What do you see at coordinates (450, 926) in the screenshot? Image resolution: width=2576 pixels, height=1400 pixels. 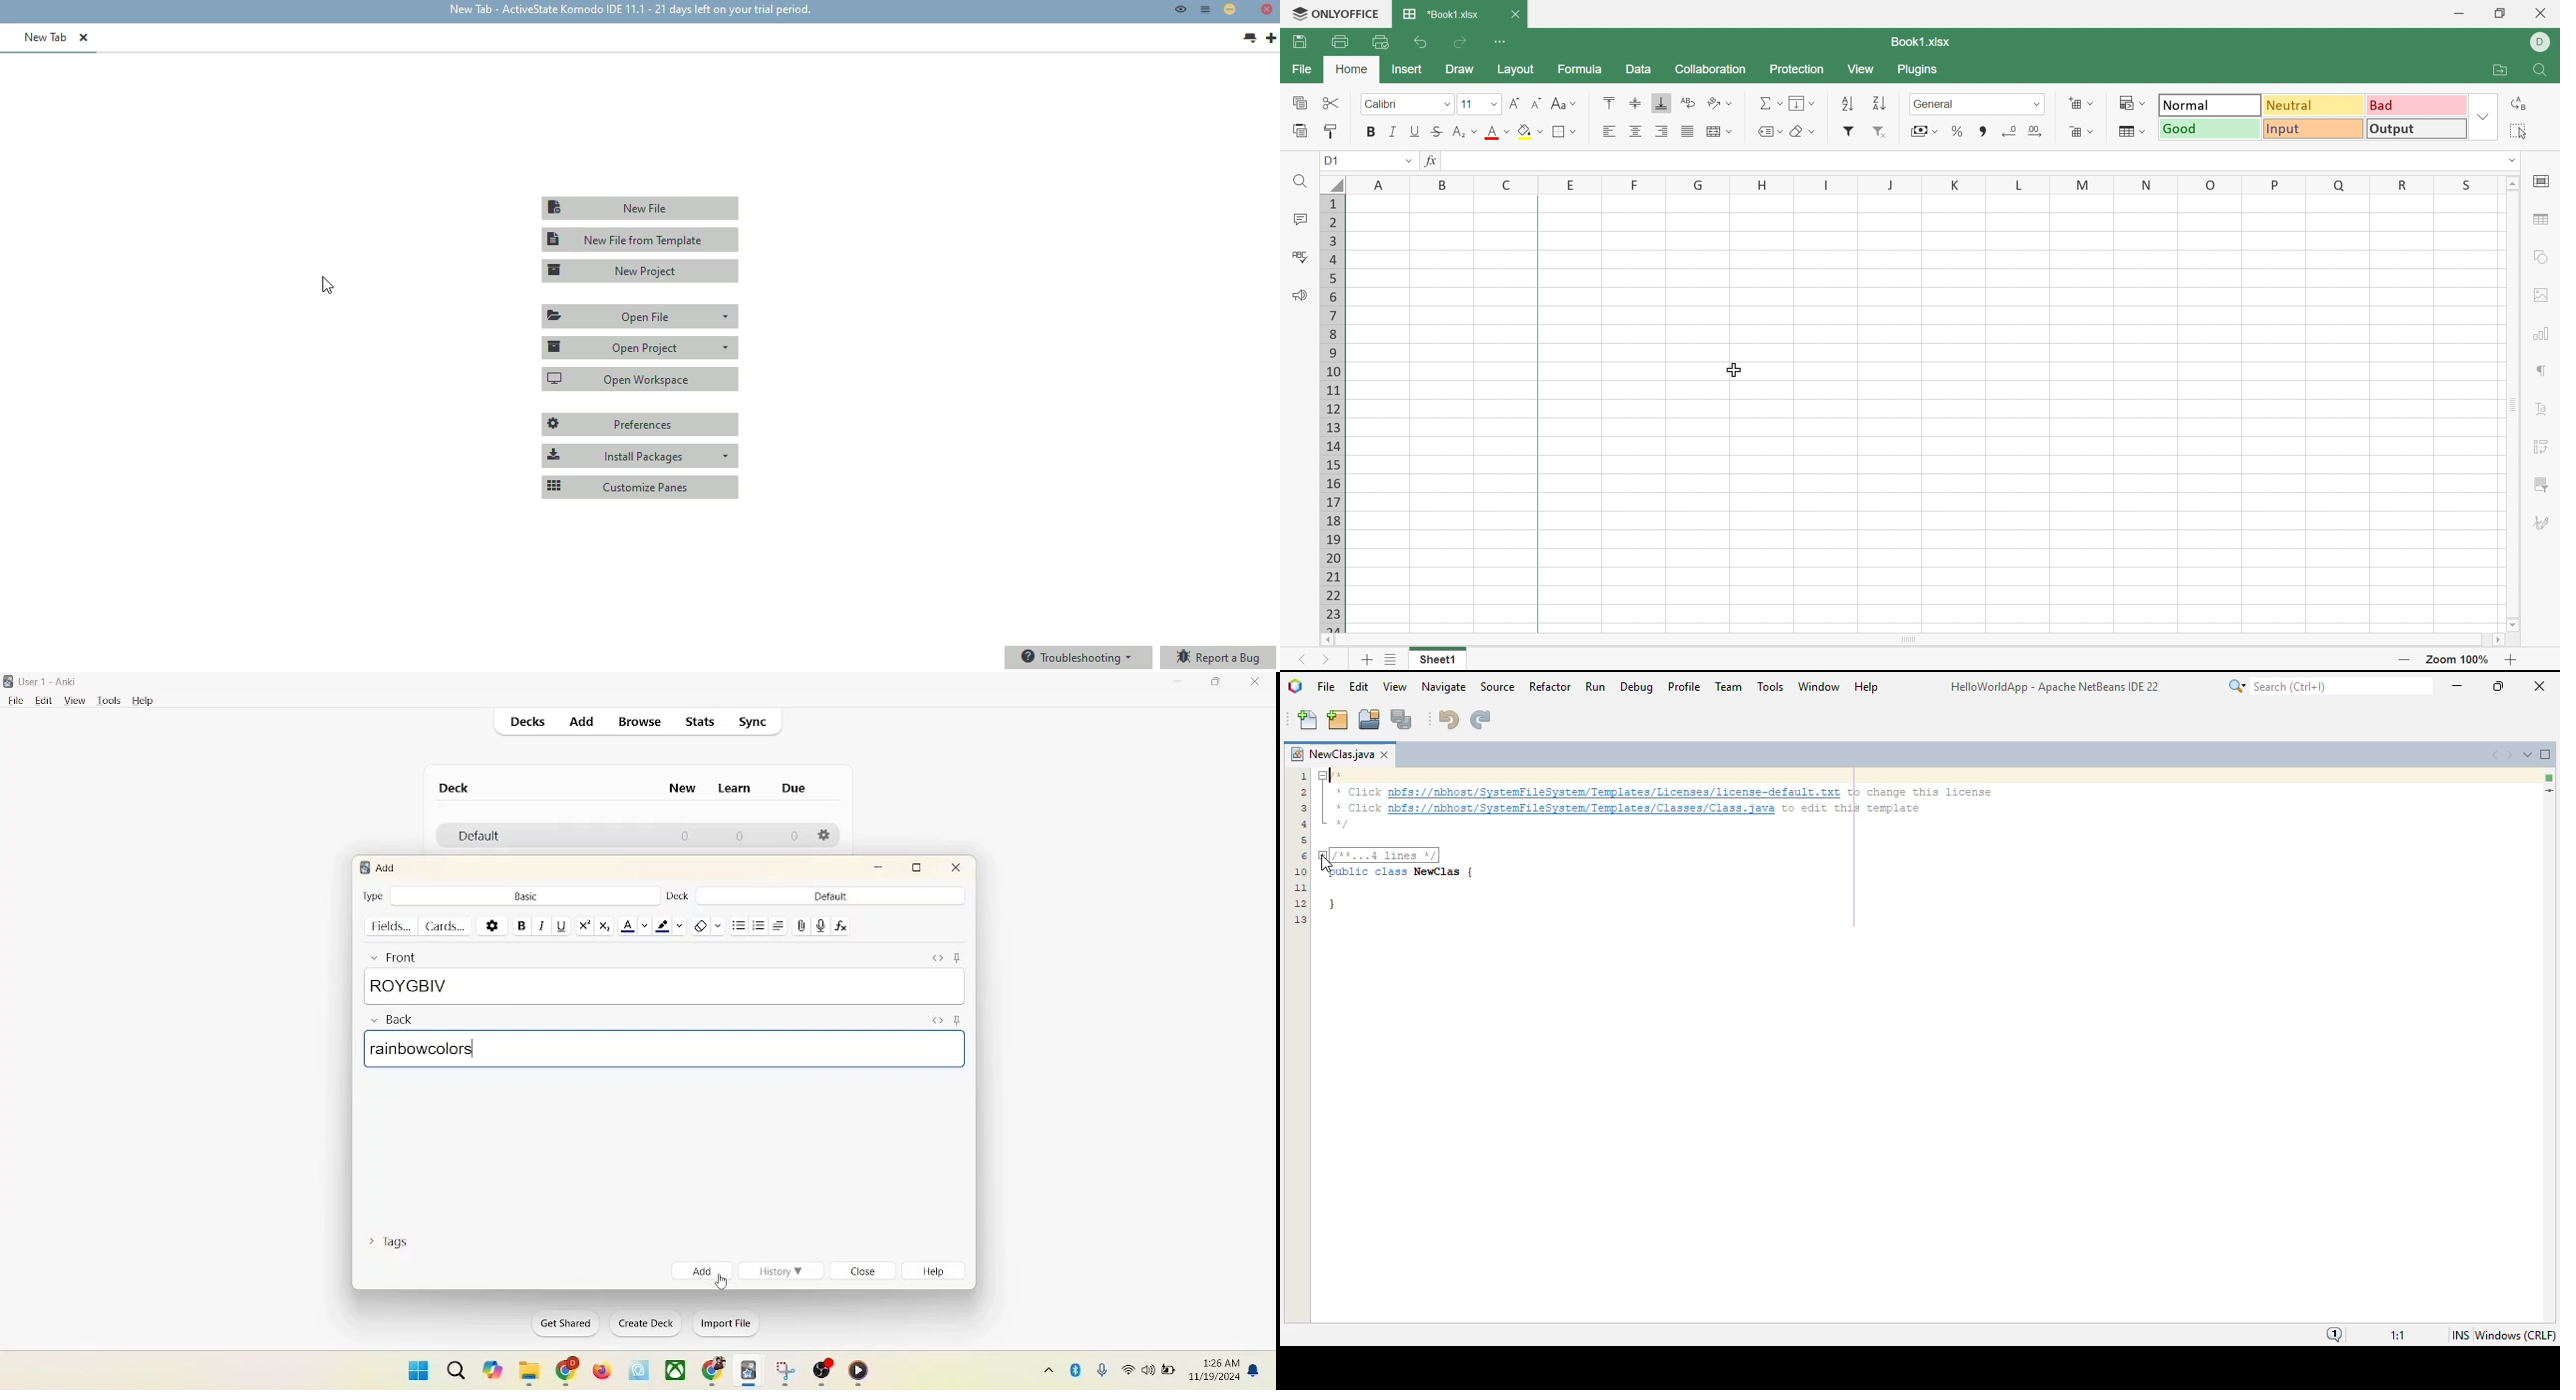 I see `cards` at bounding box center [450, 926].